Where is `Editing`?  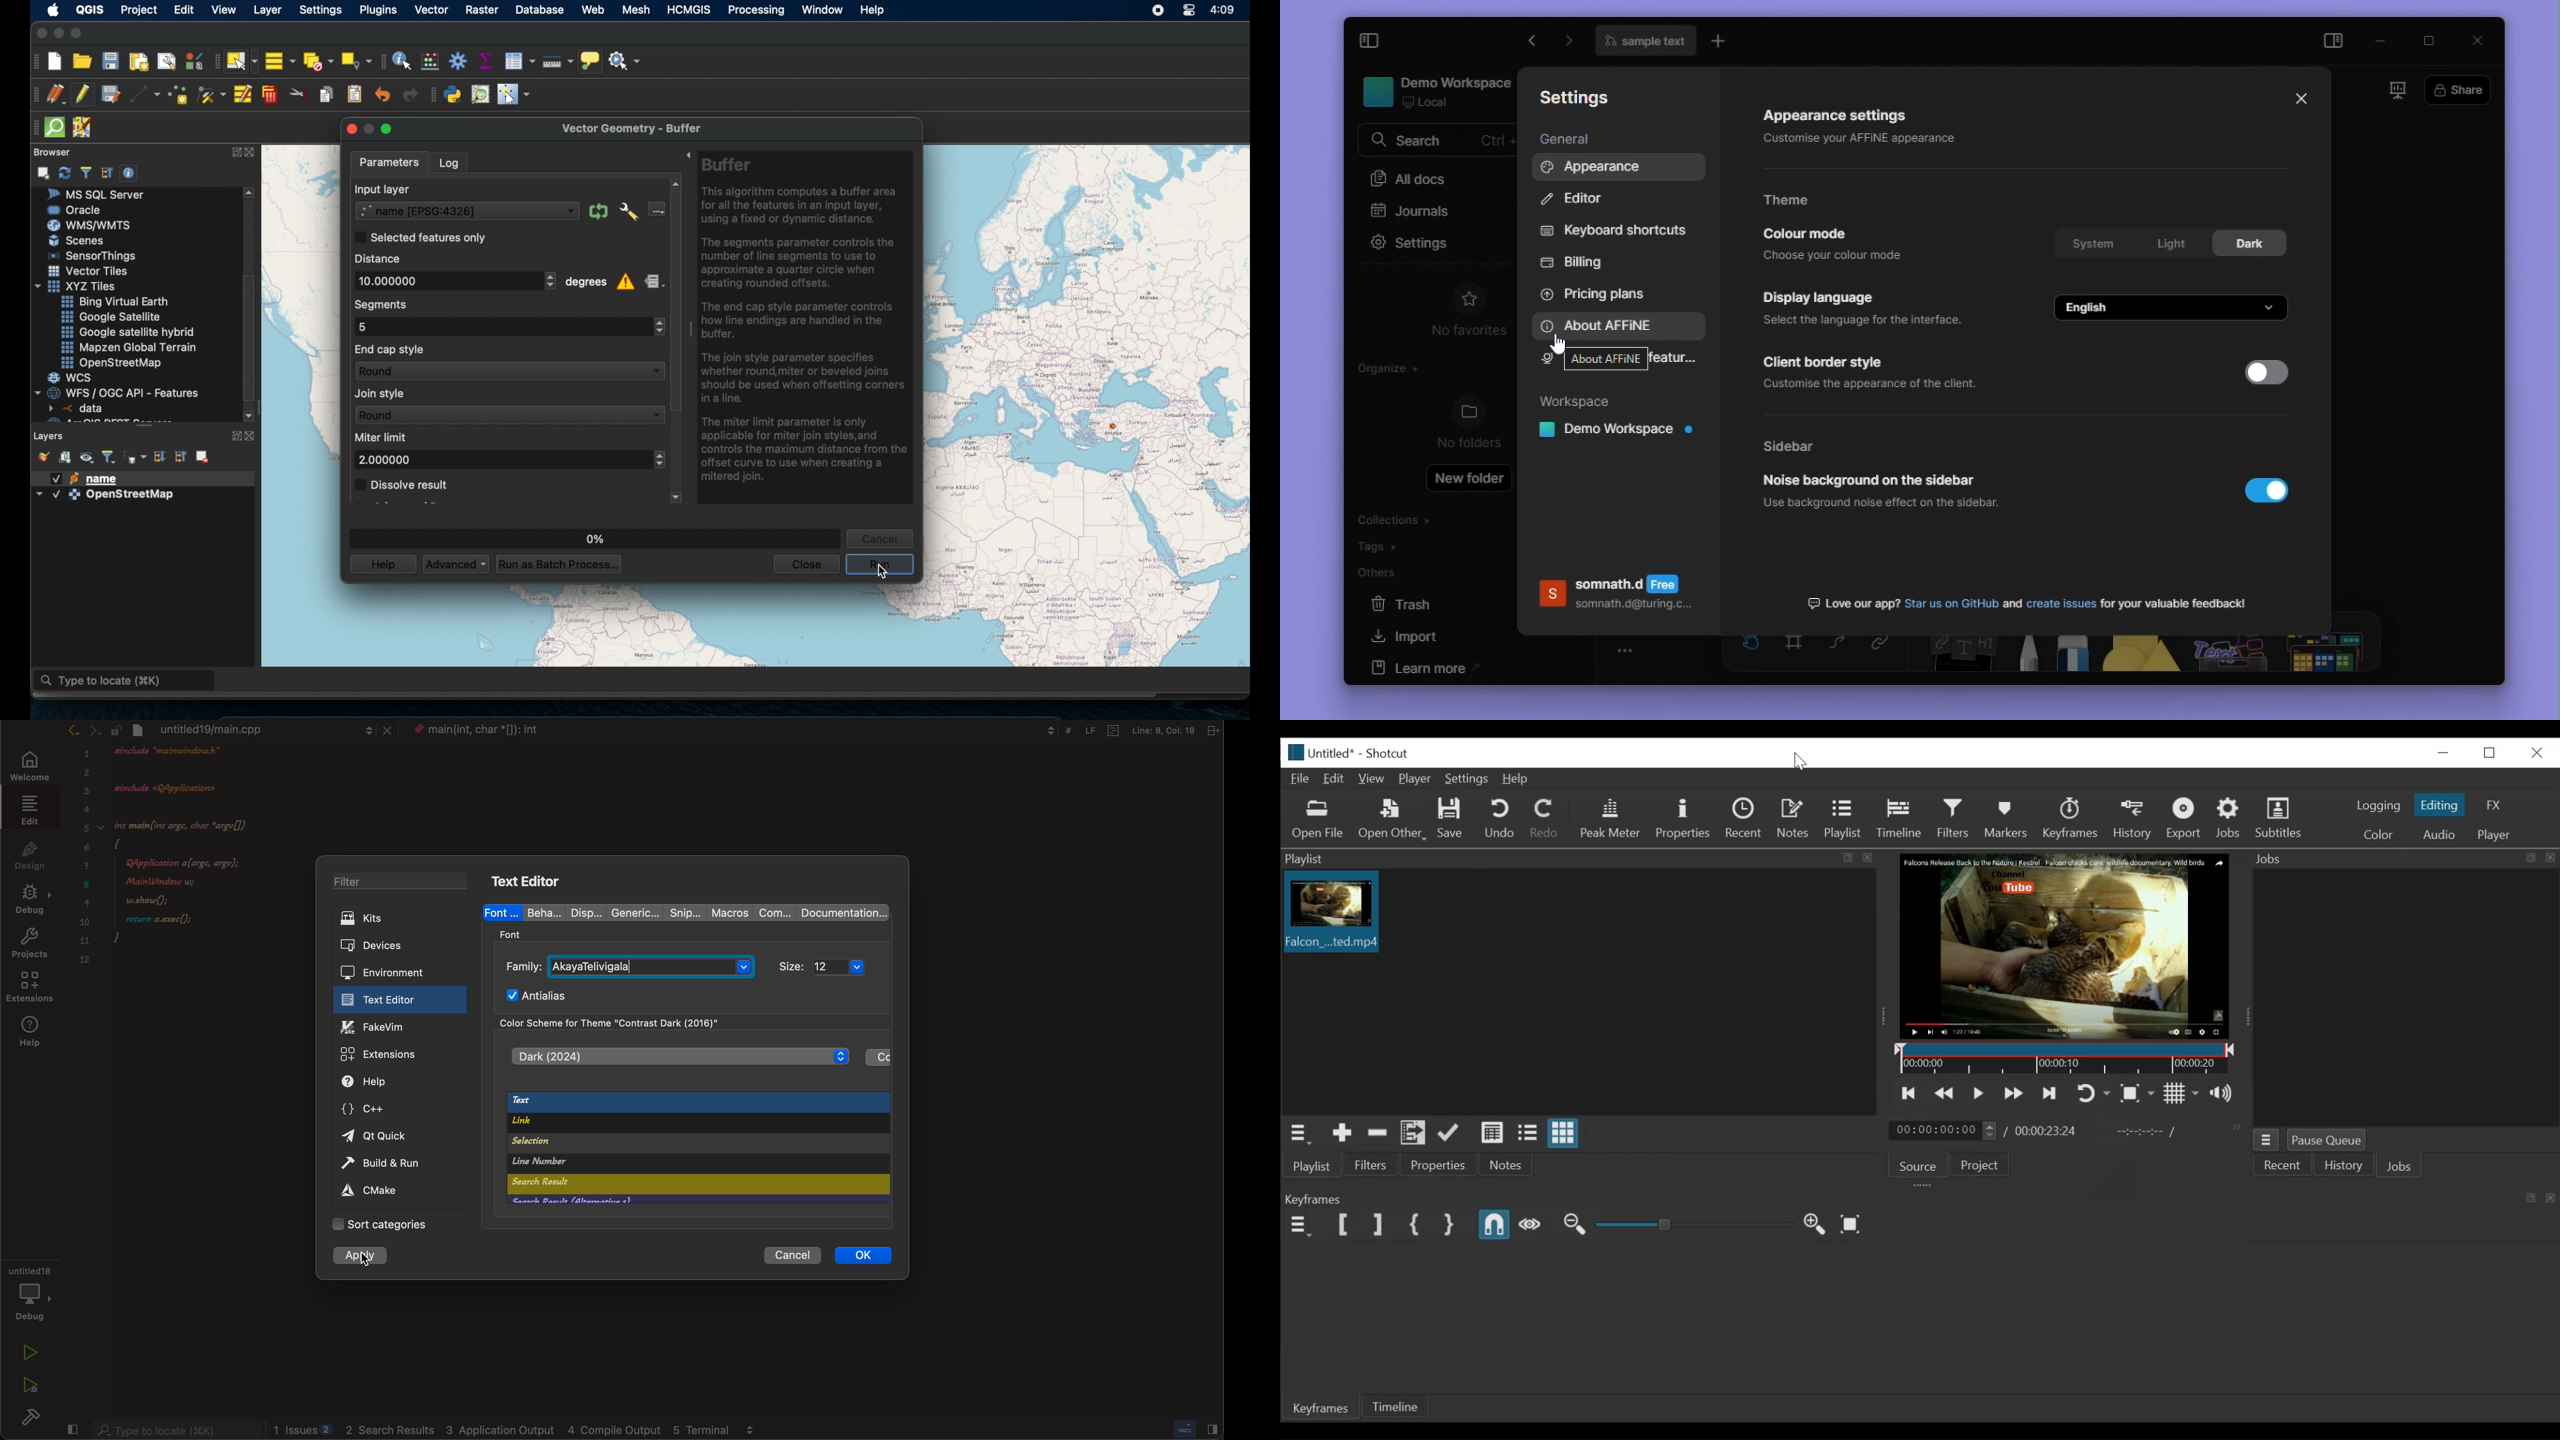
Editing is located at coordinates (2438, 805).